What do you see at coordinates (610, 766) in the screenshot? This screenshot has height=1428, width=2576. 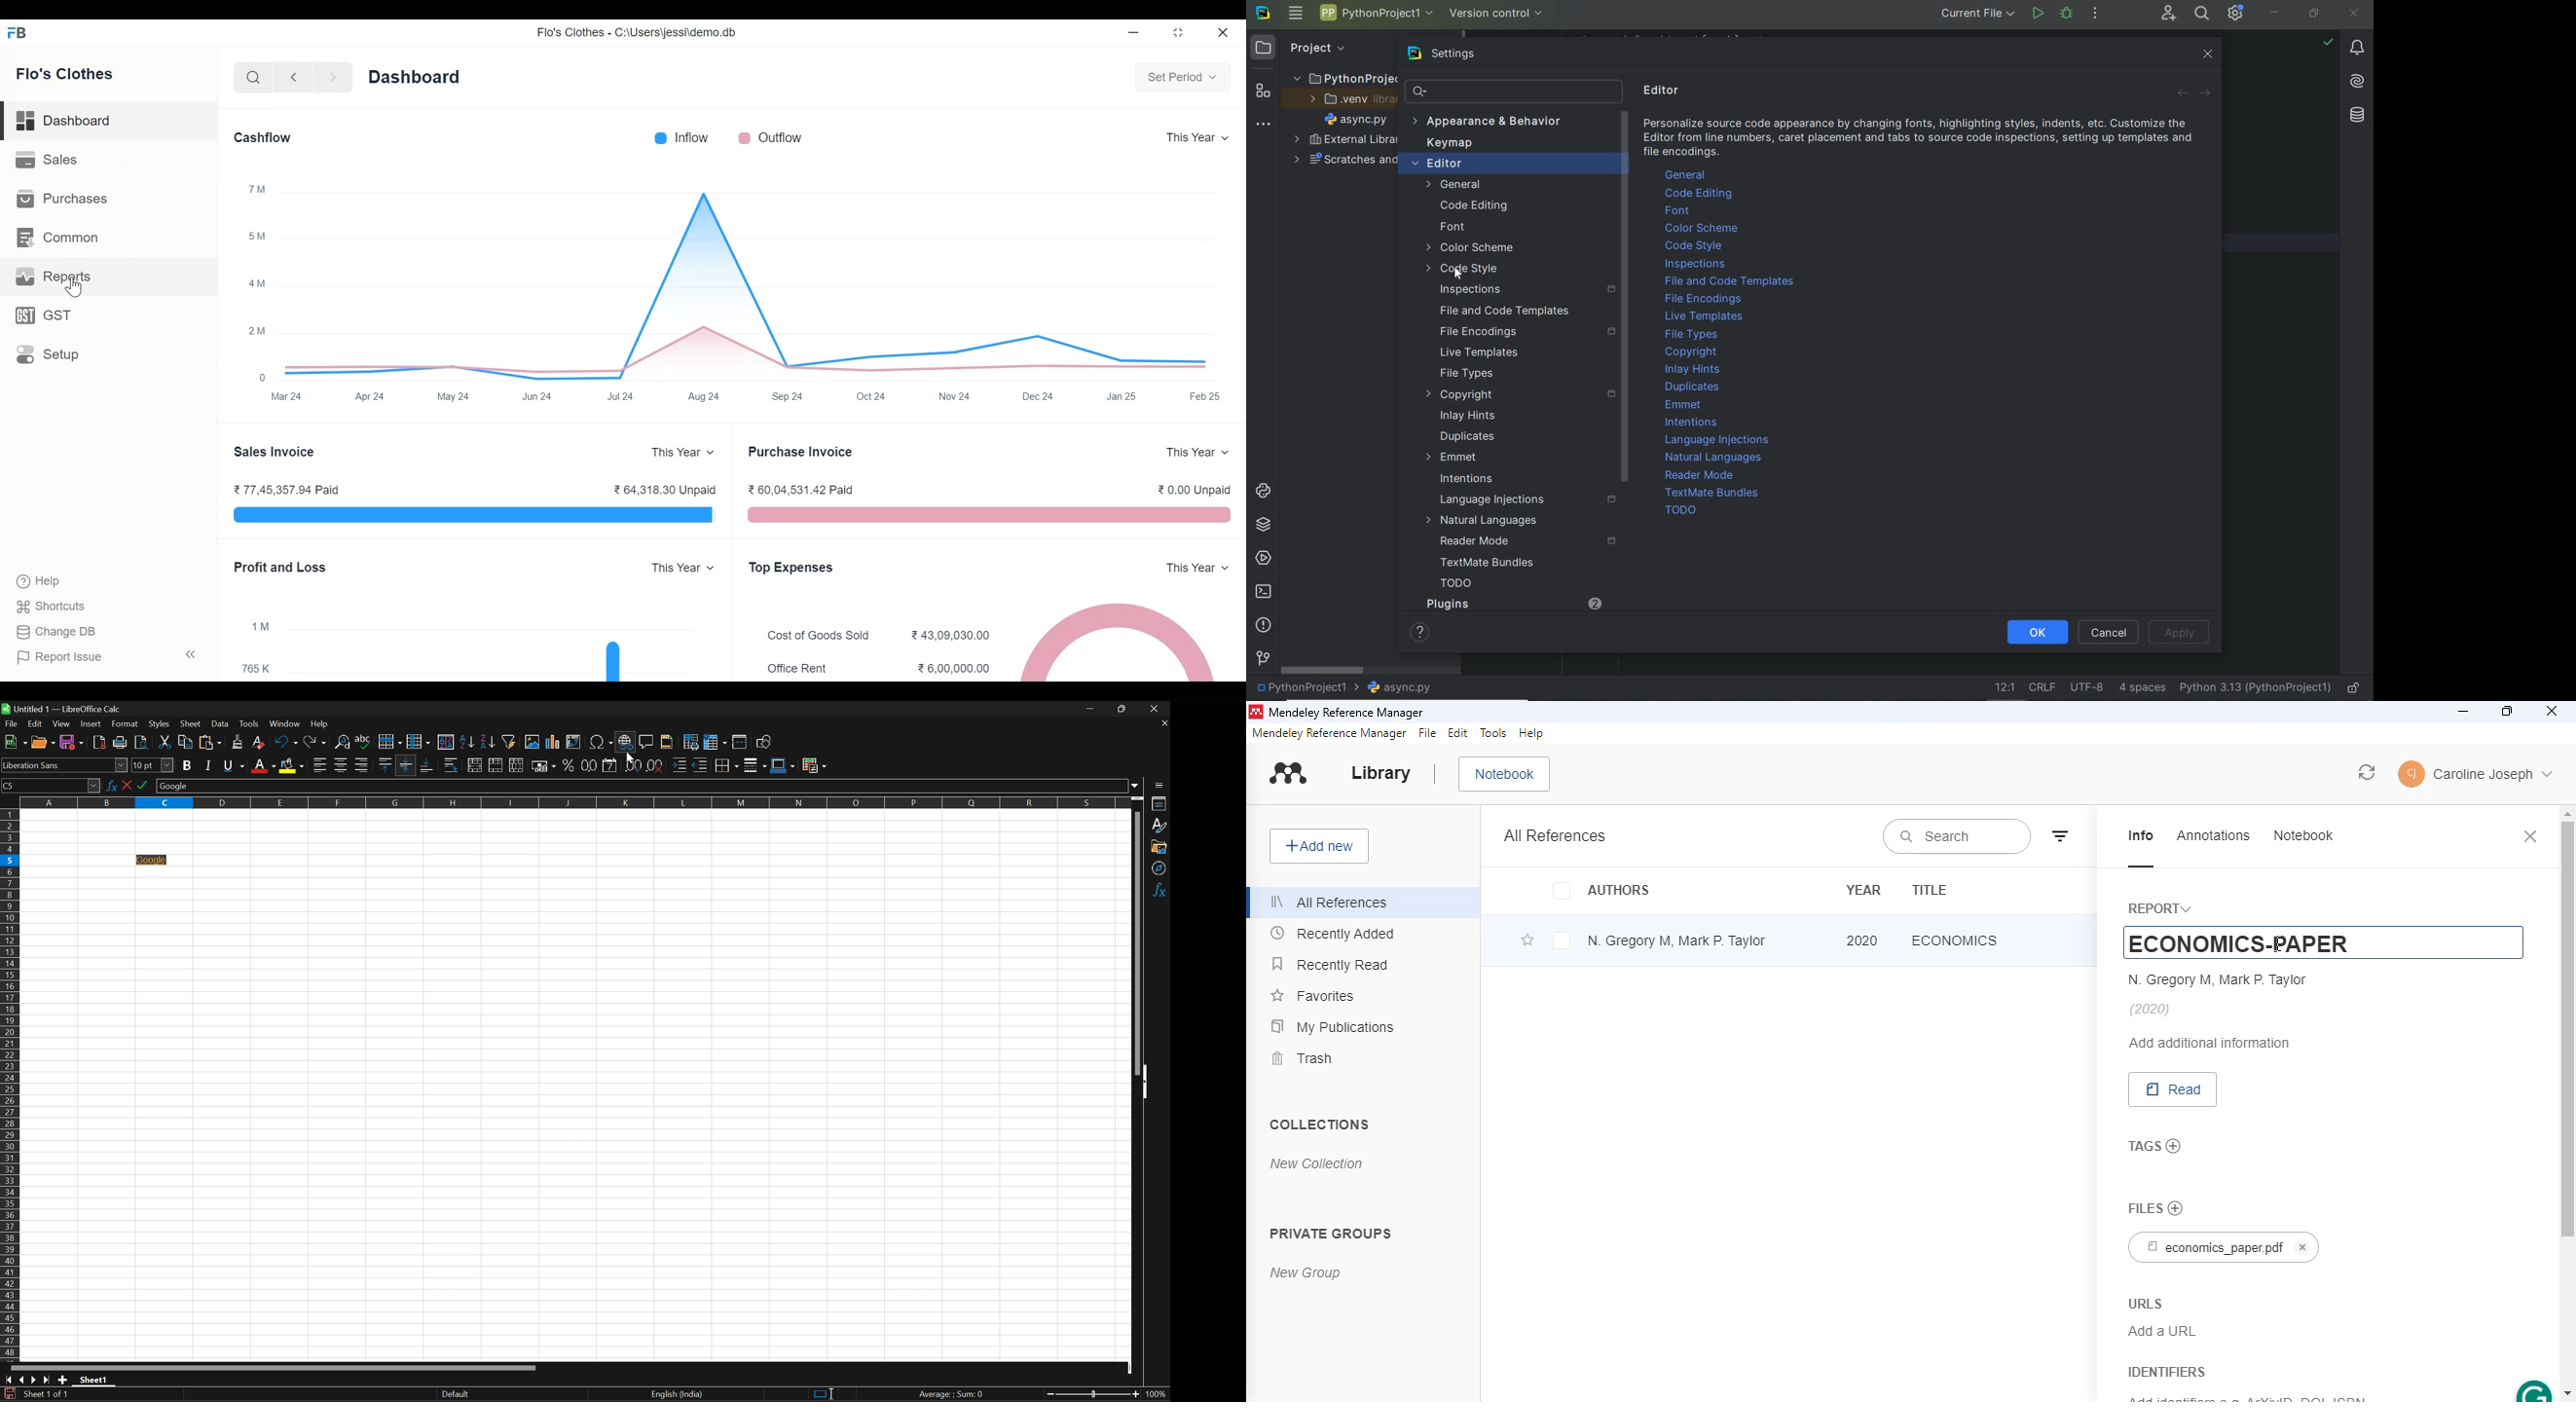 I see `Format as date` at bounding box center [610, 766].